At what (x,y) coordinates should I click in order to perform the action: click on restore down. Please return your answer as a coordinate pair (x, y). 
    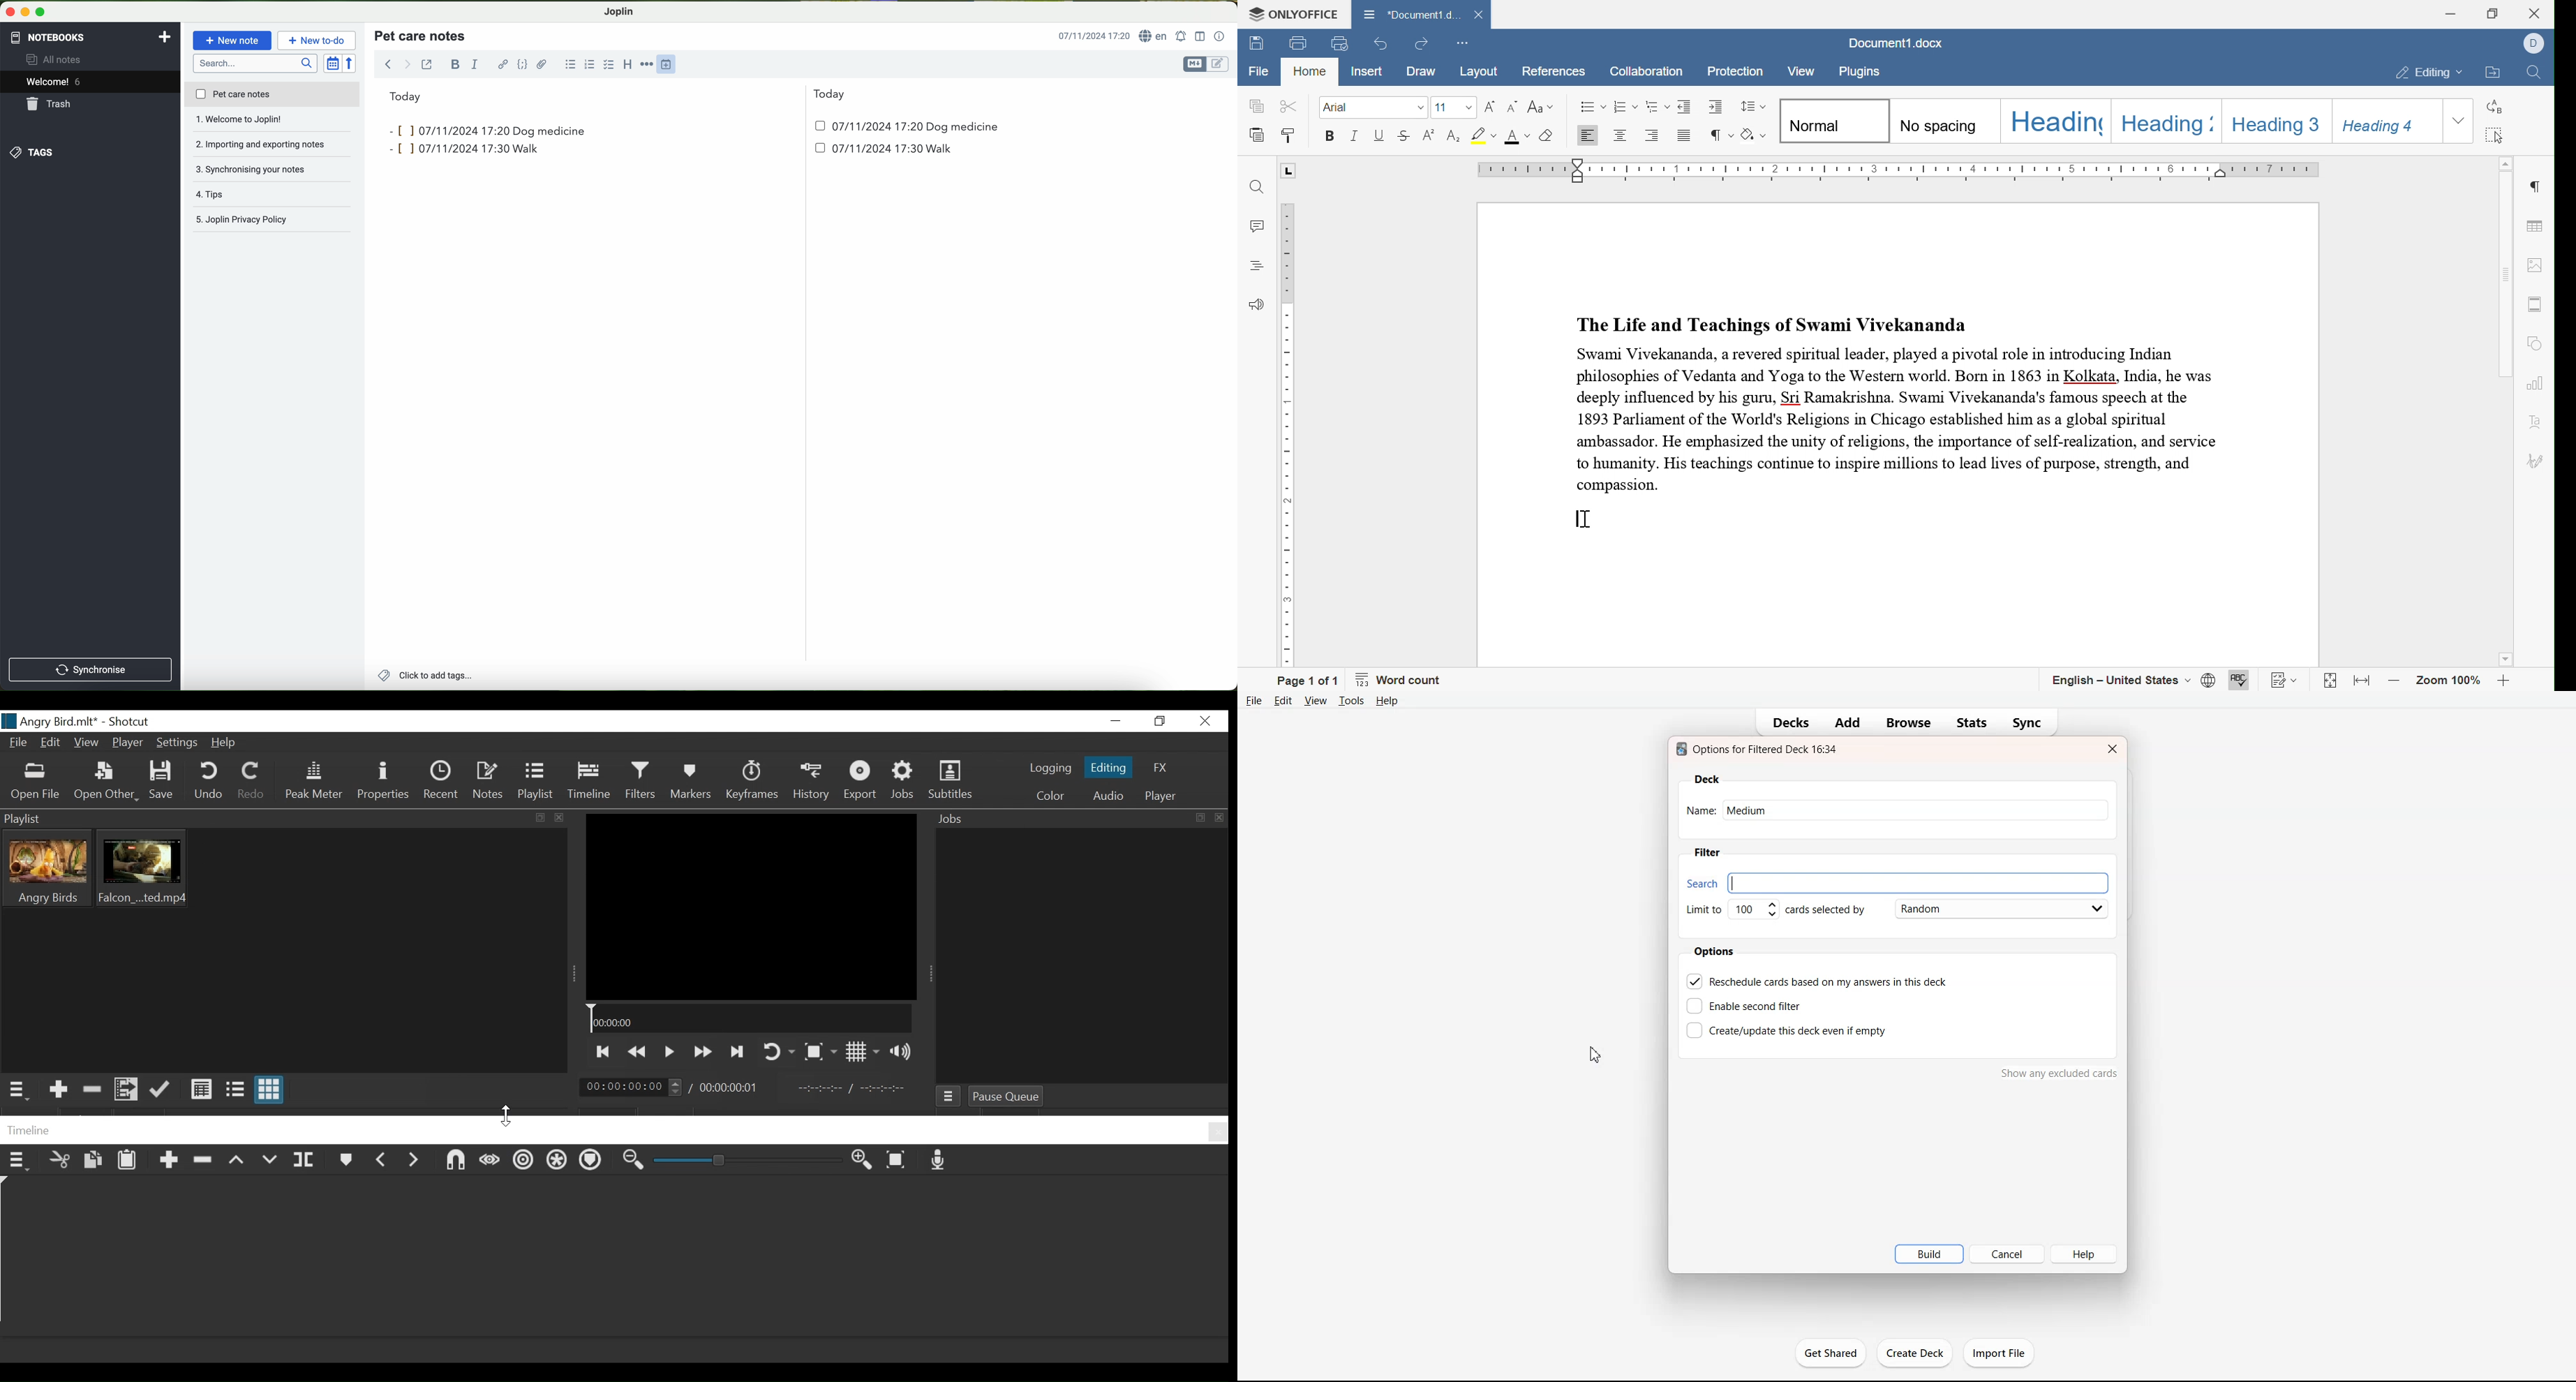
    Looking at the image, I should click on (2494, 12).